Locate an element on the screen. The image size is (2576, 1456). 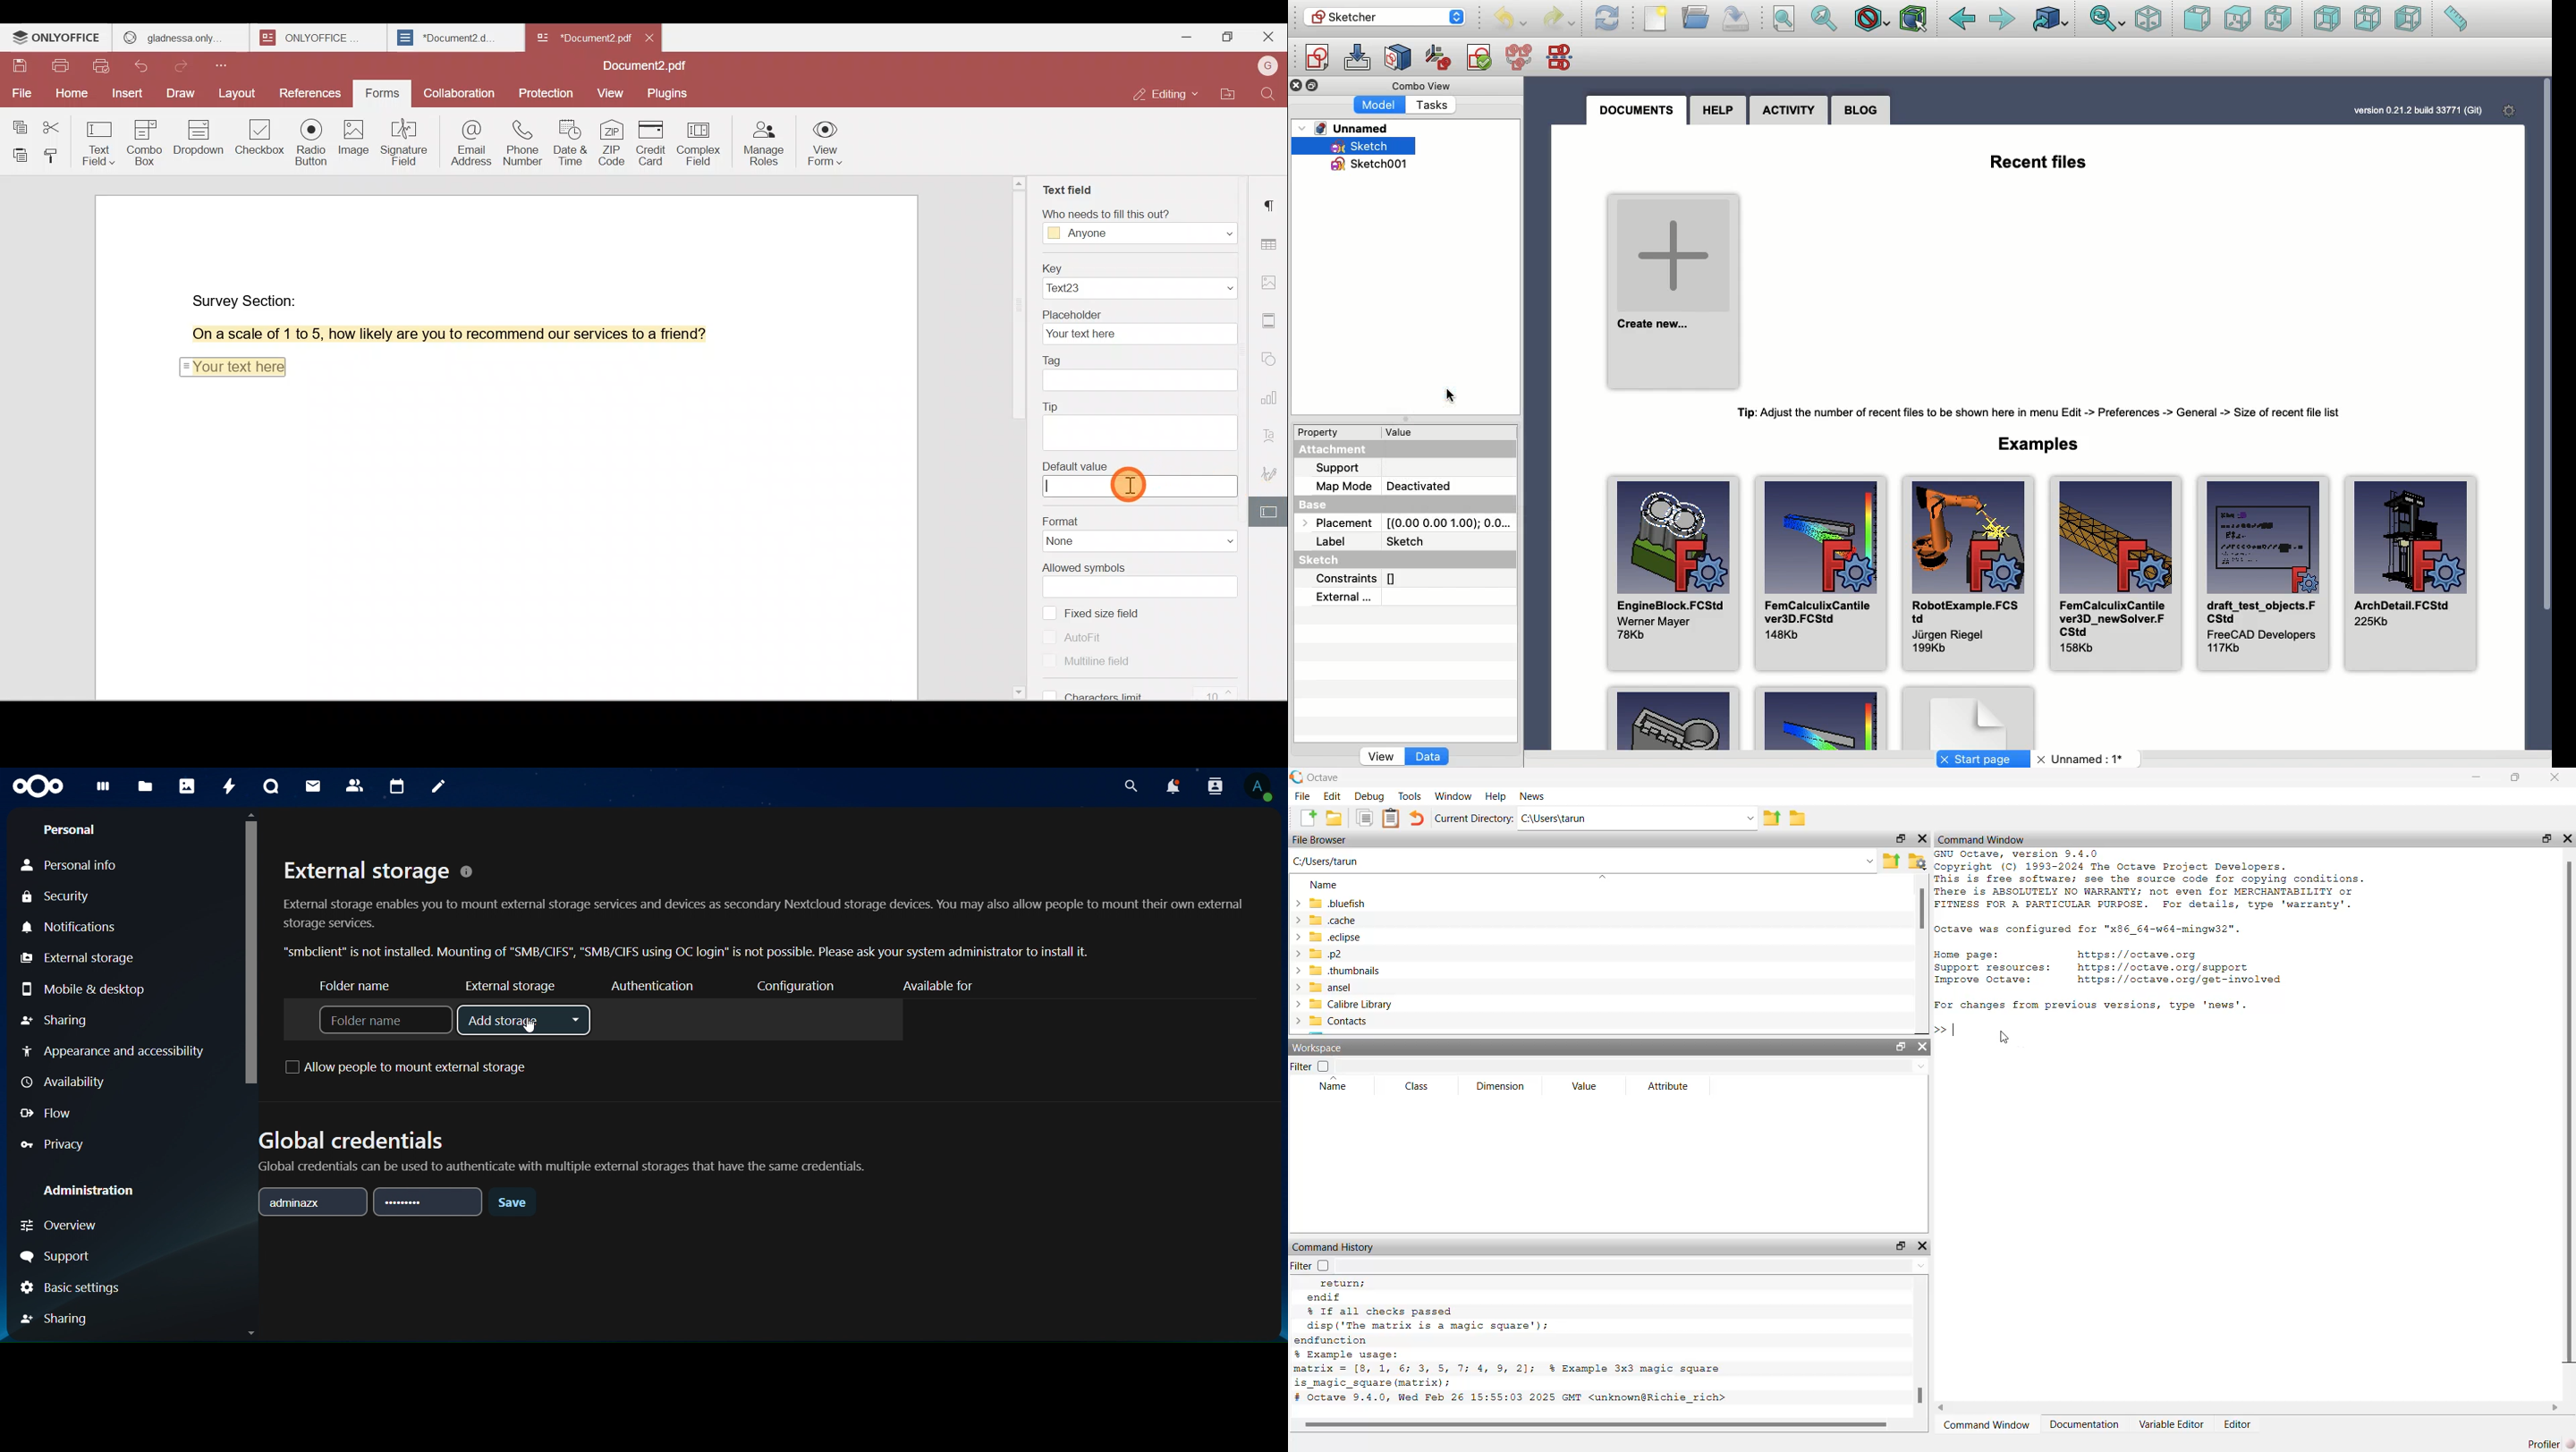
Document name is located at coordinates (649, 67).